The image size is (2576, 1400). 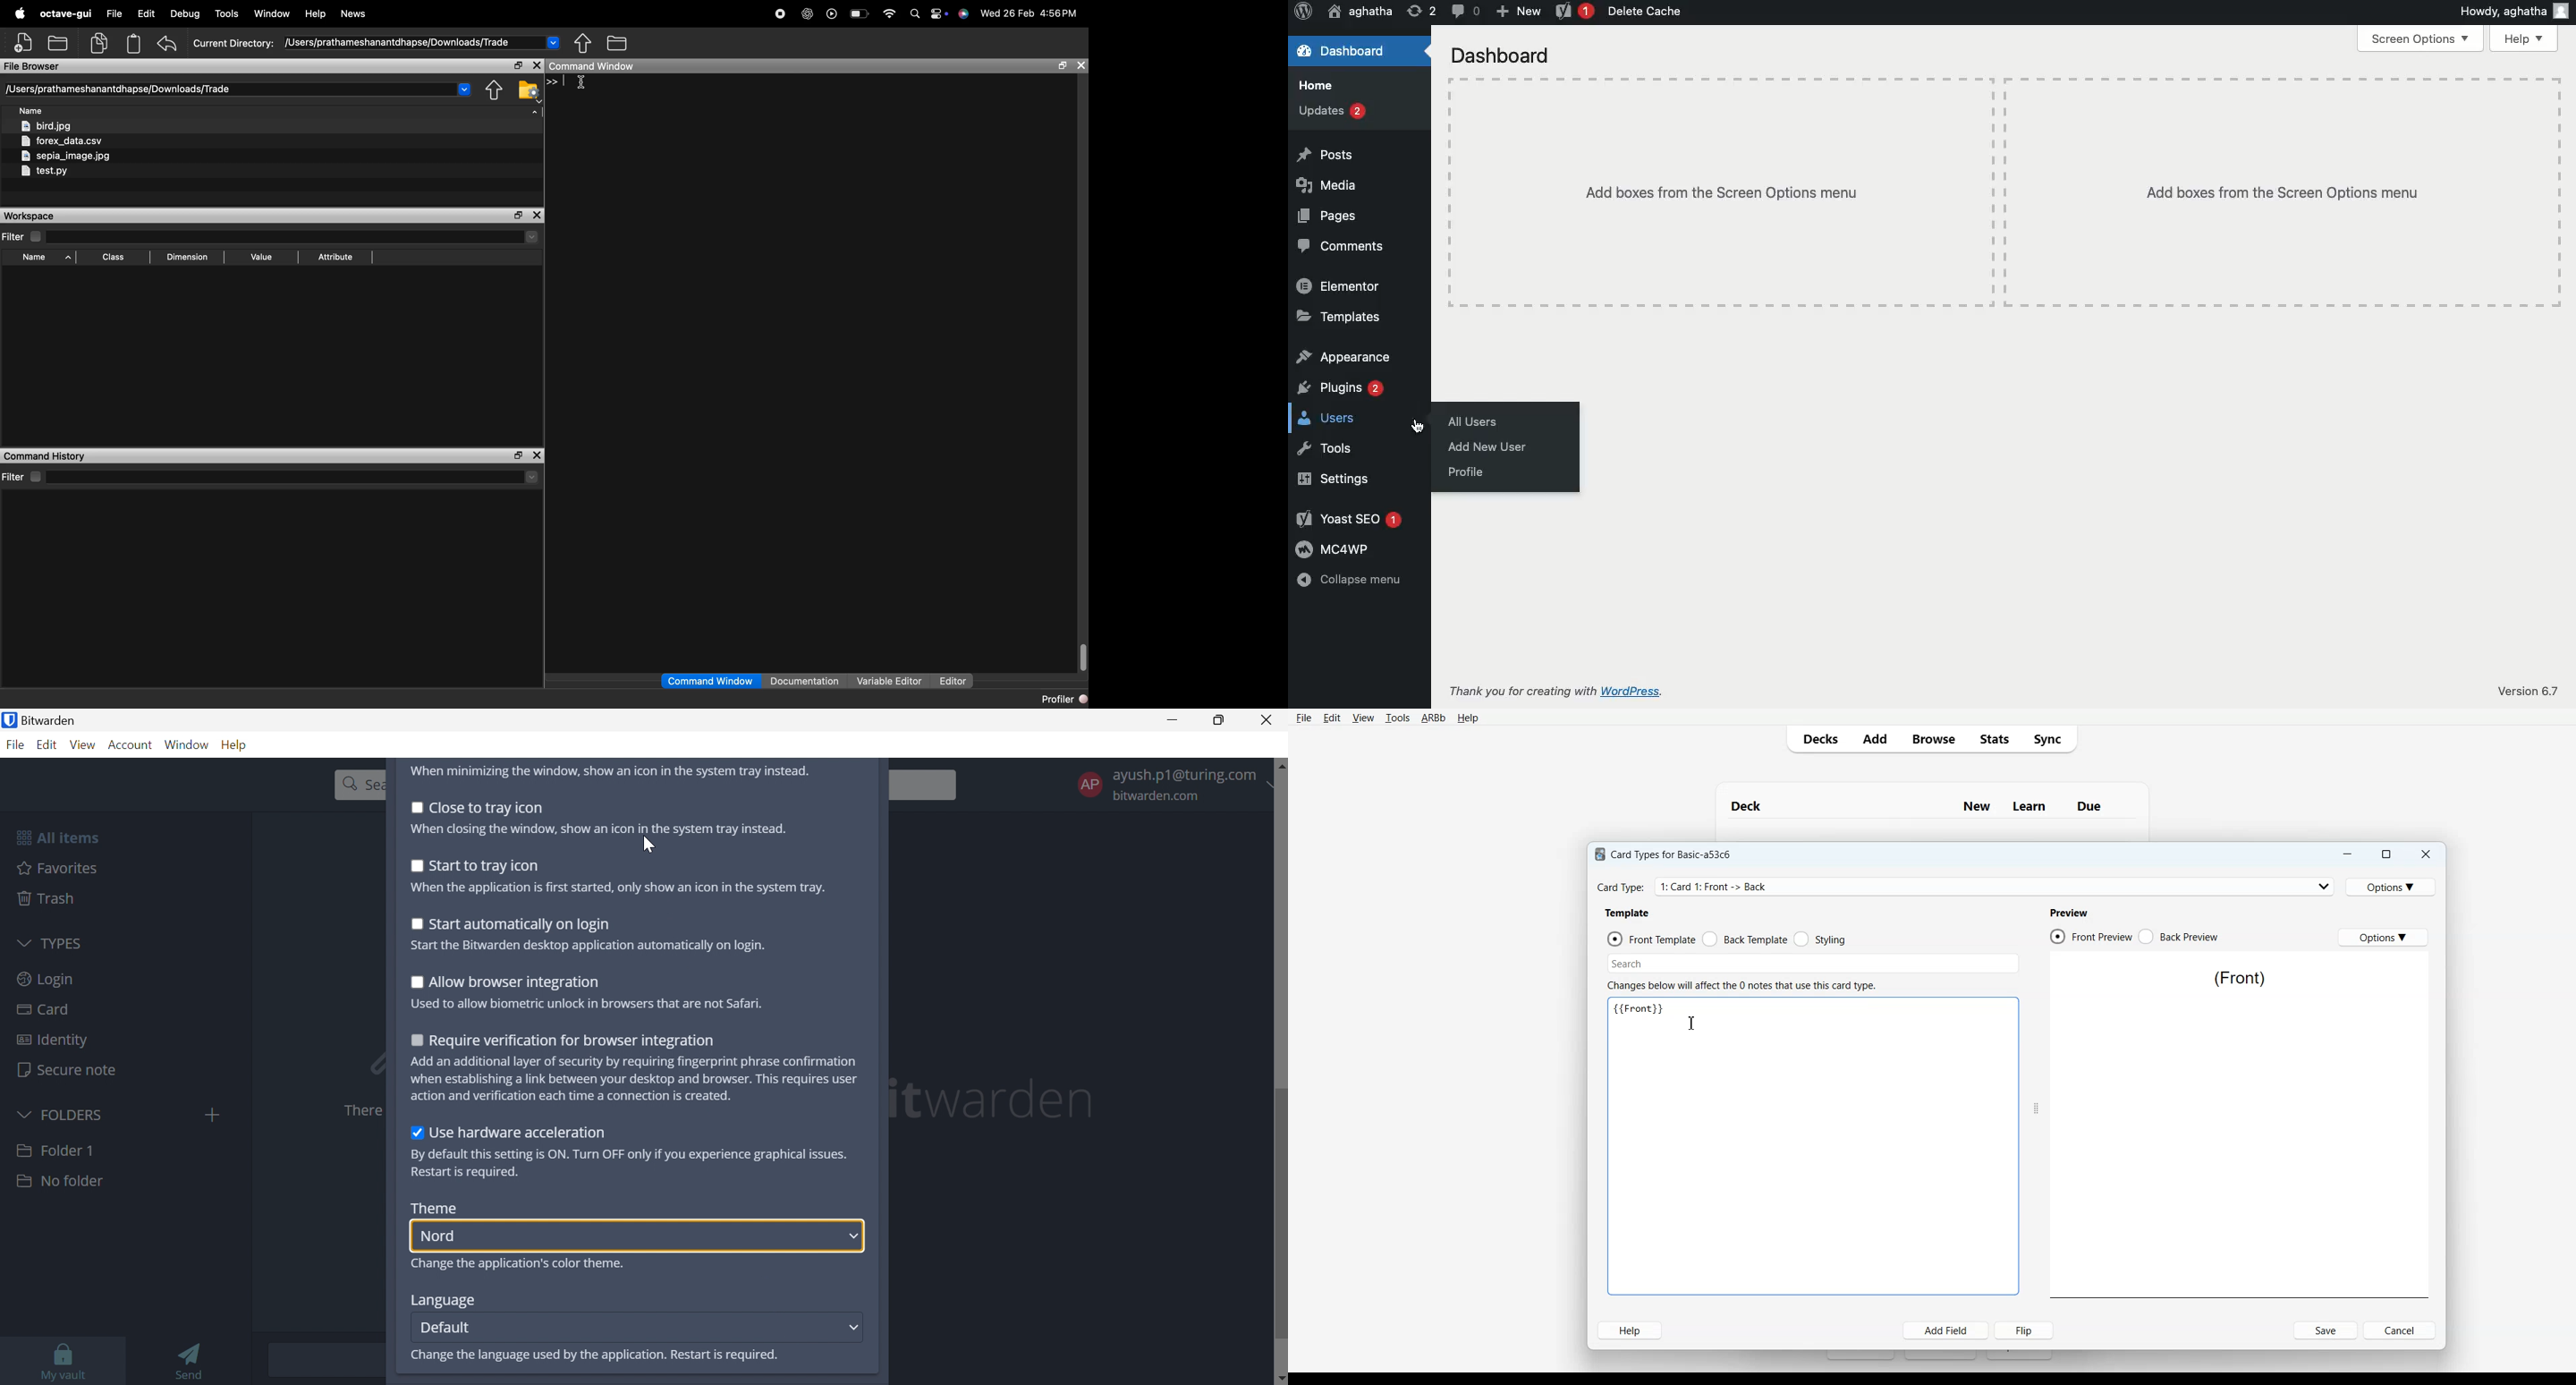 What do you see at coordinates (1923, 806) in the screenshot?
I see `Deck New Learn Due` at bounding box center [1923, 806].